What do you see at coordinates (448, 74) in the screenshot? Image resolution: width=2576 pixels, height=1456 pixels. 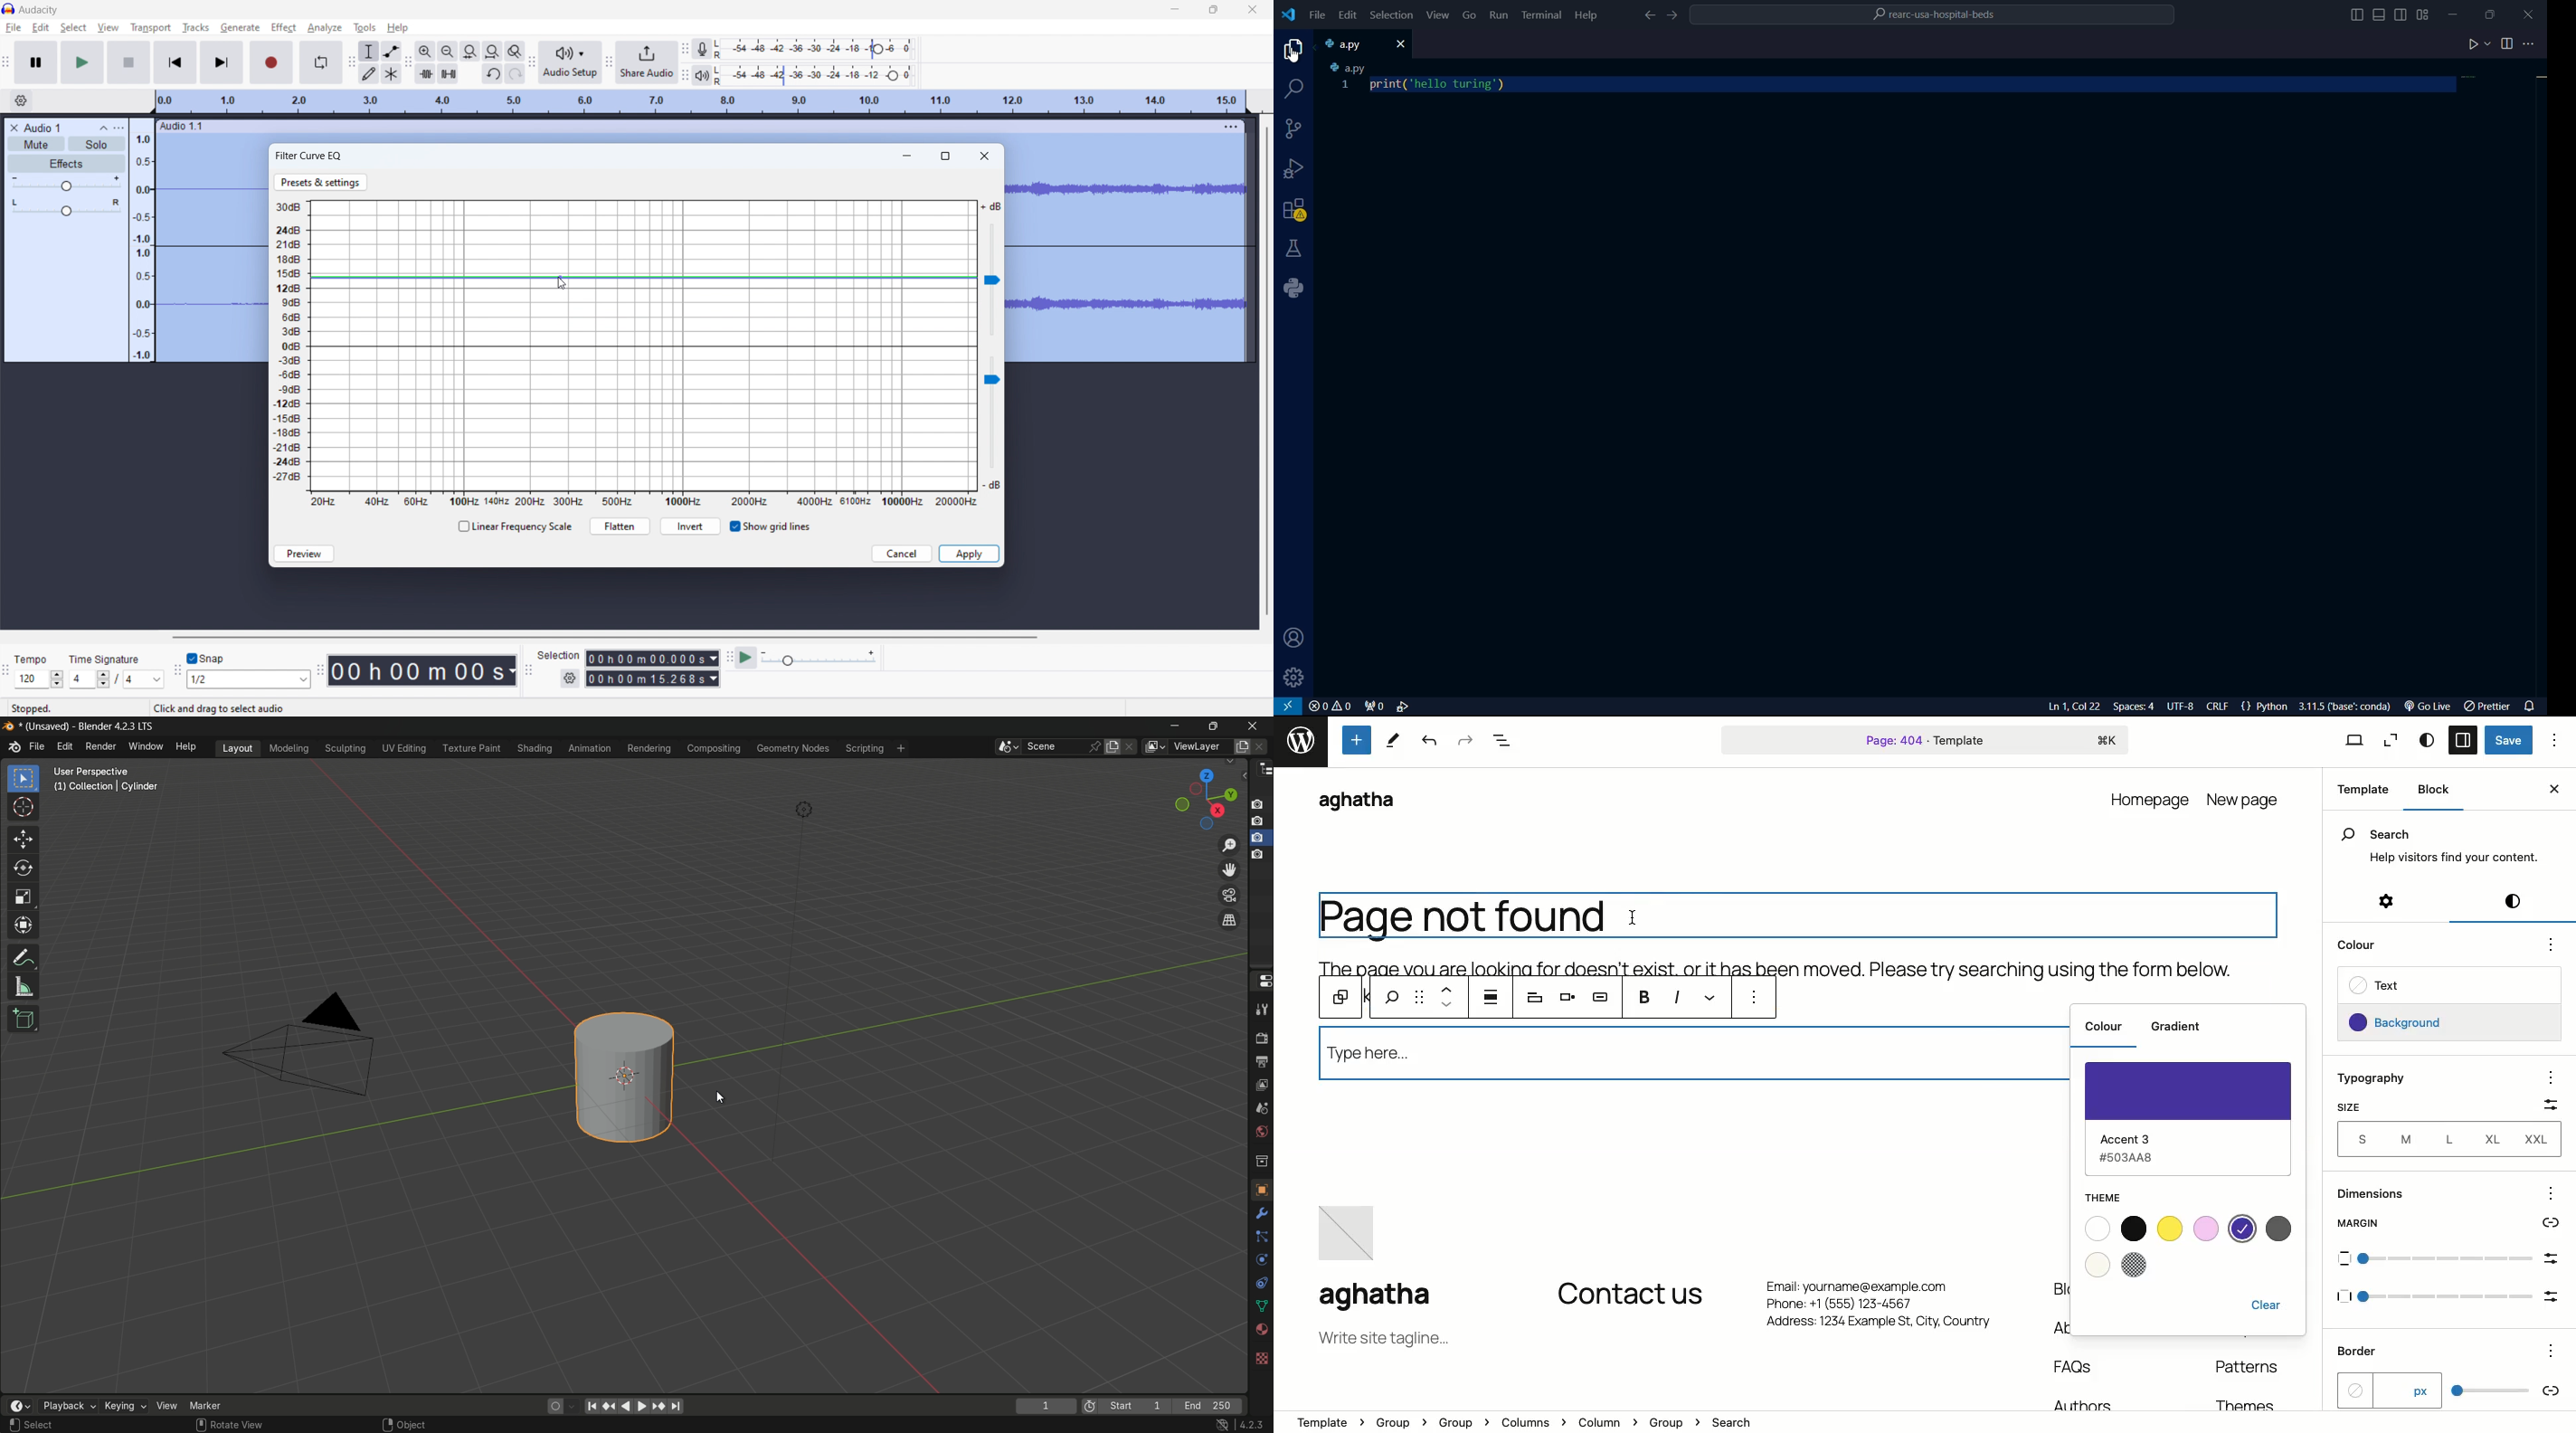 I see `silence audio selection` at bounding box center [448, 74].